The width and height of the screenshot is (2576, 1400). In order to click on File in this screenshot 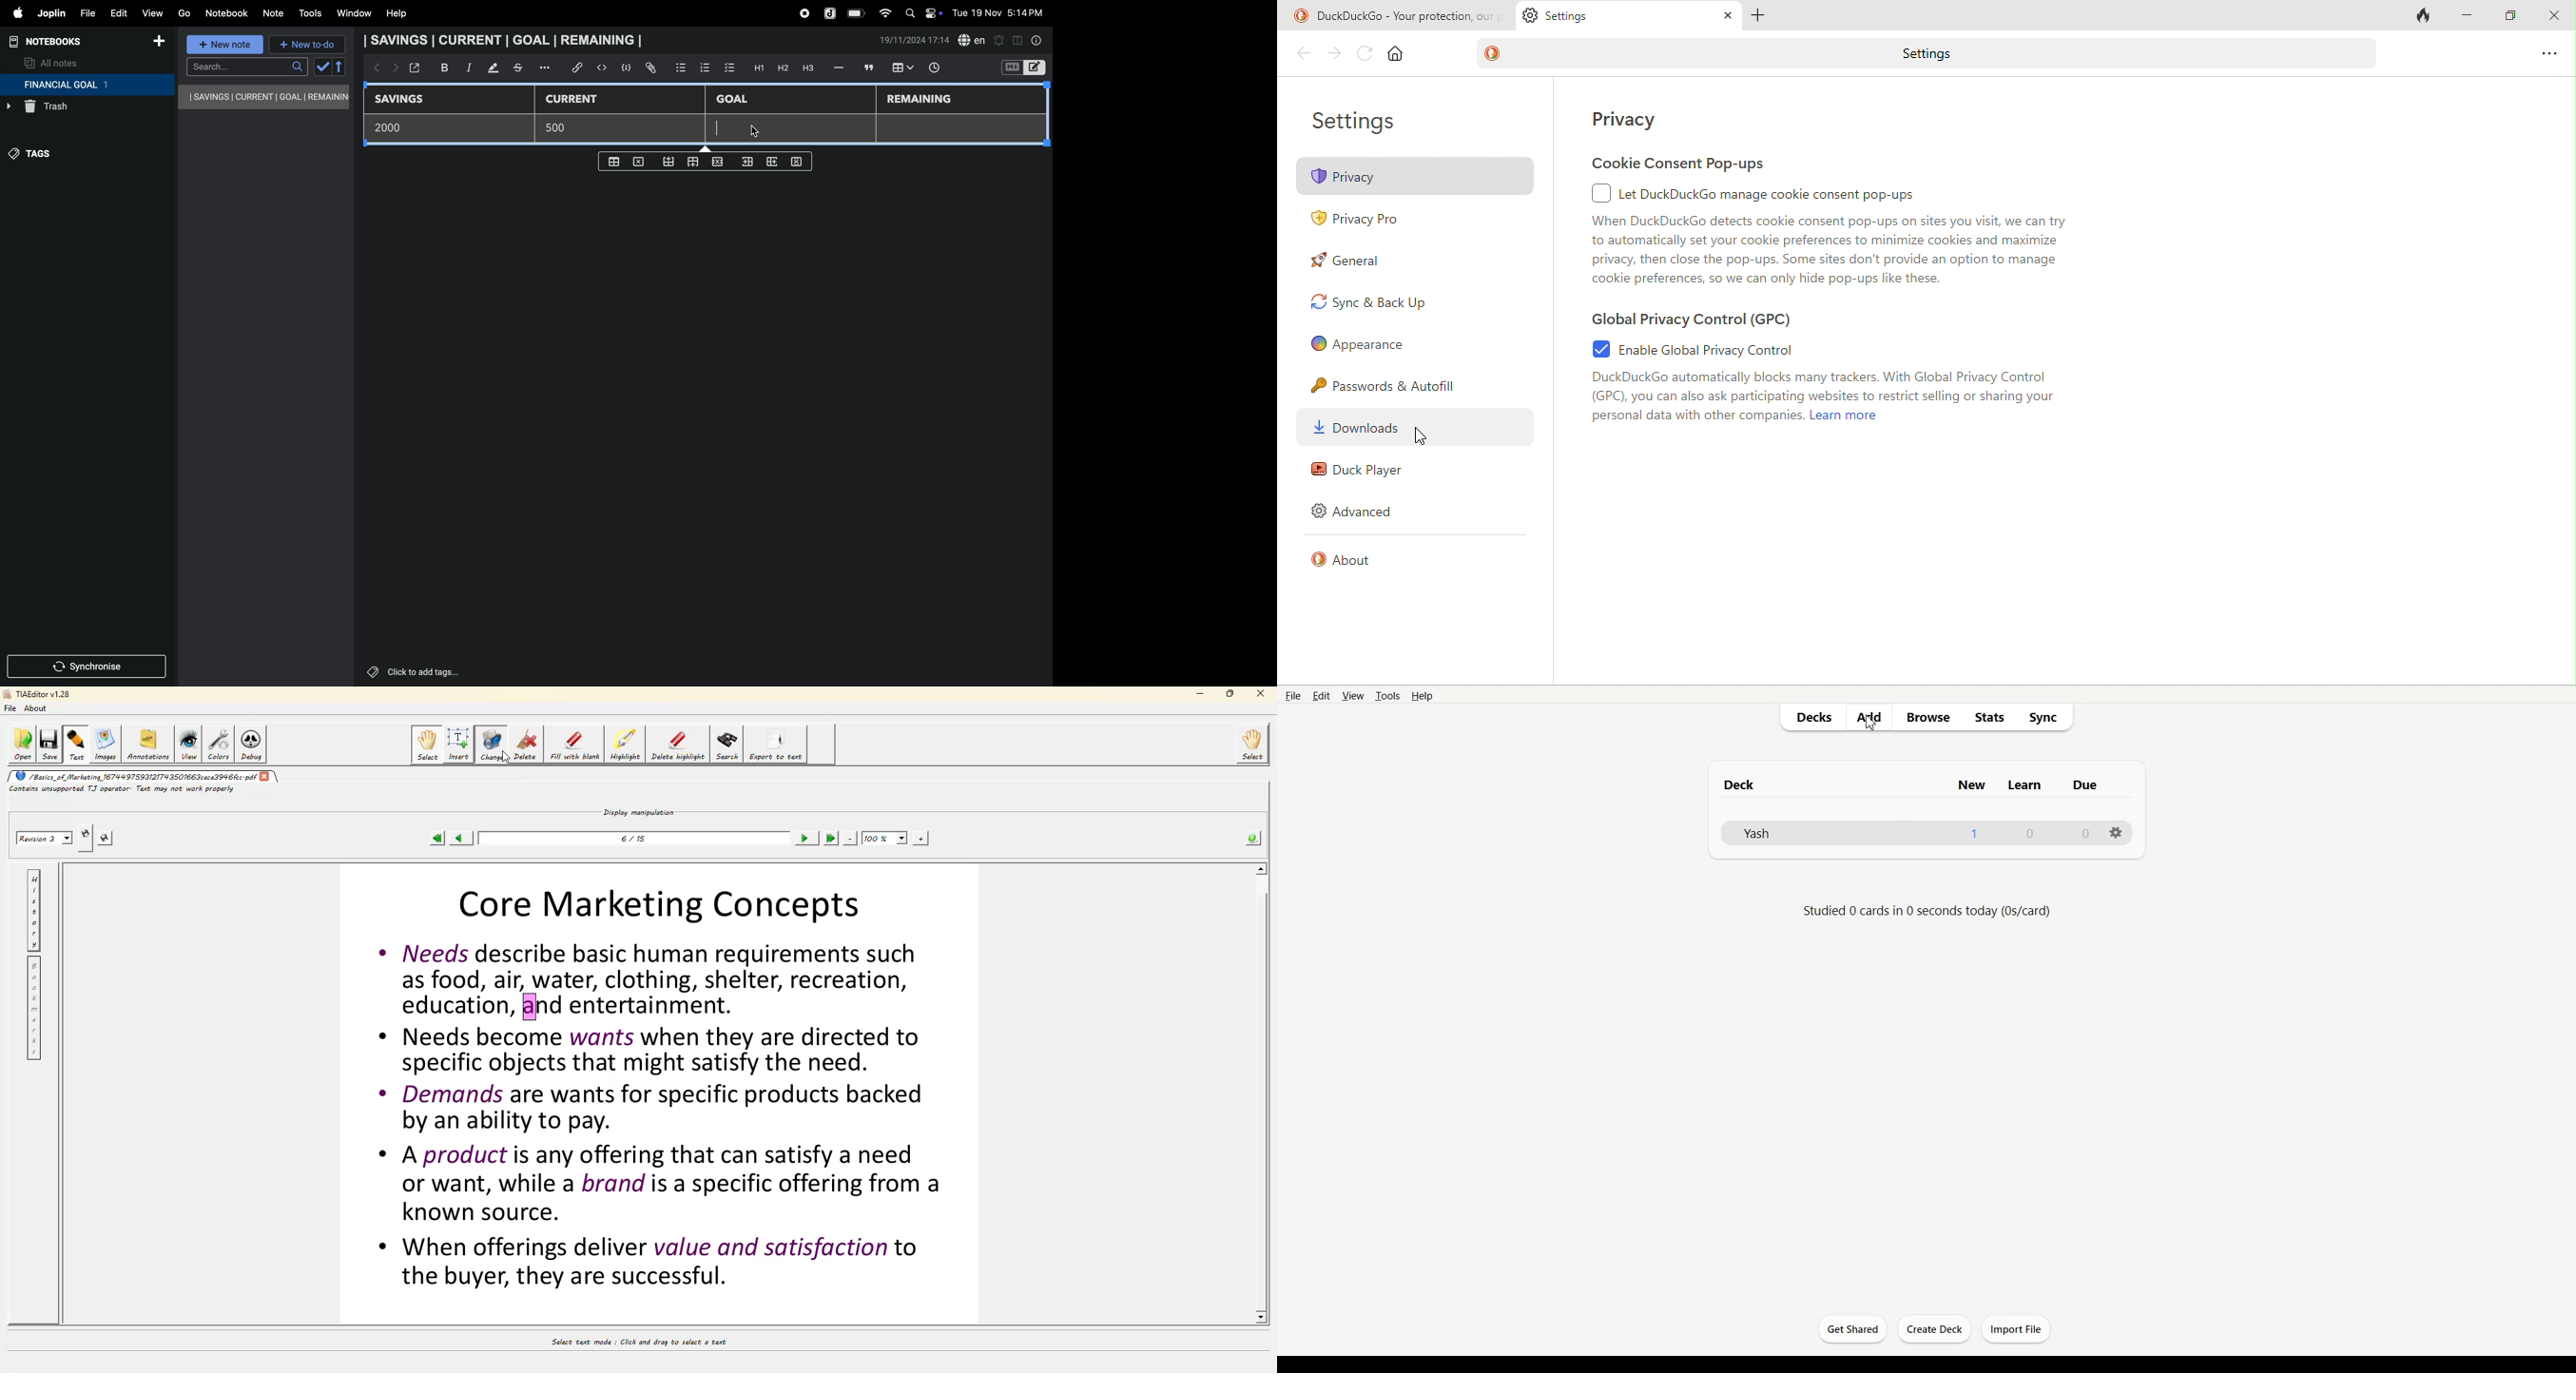, I will do `click(1293, 697)`.